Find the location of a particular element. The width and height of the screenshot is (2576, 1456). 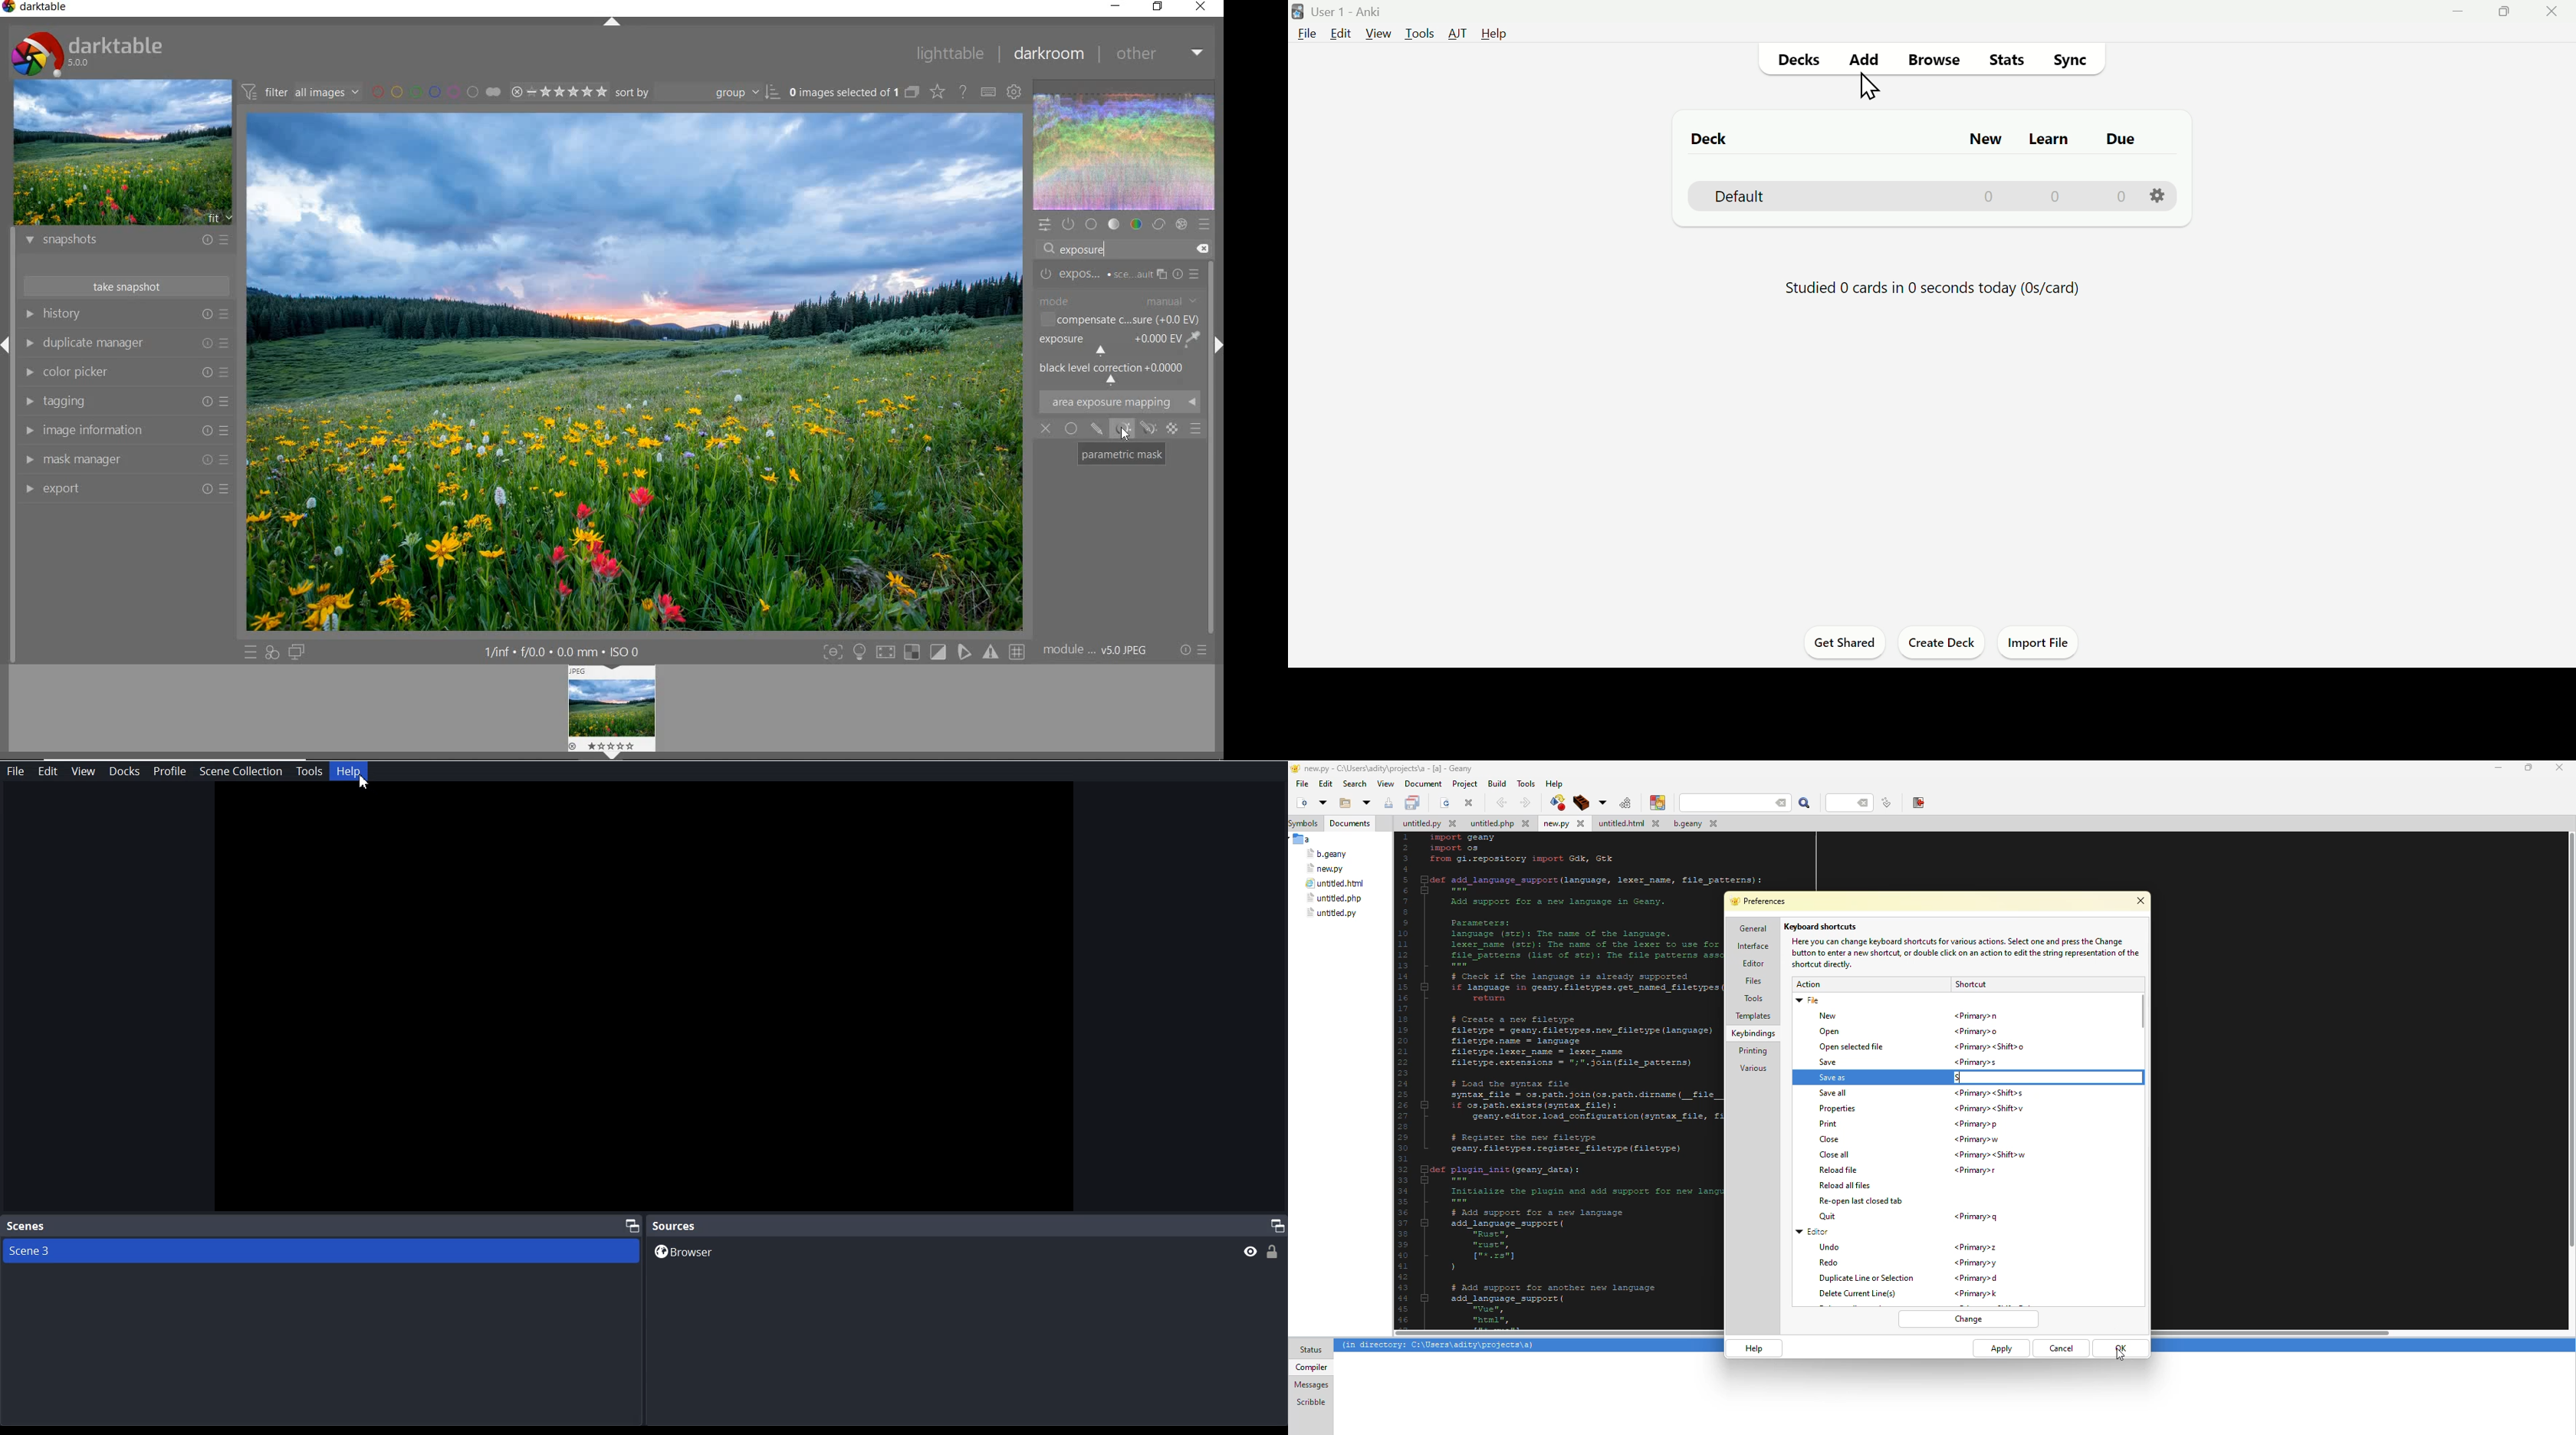

Minimize is located at coordinates (2459, 12).